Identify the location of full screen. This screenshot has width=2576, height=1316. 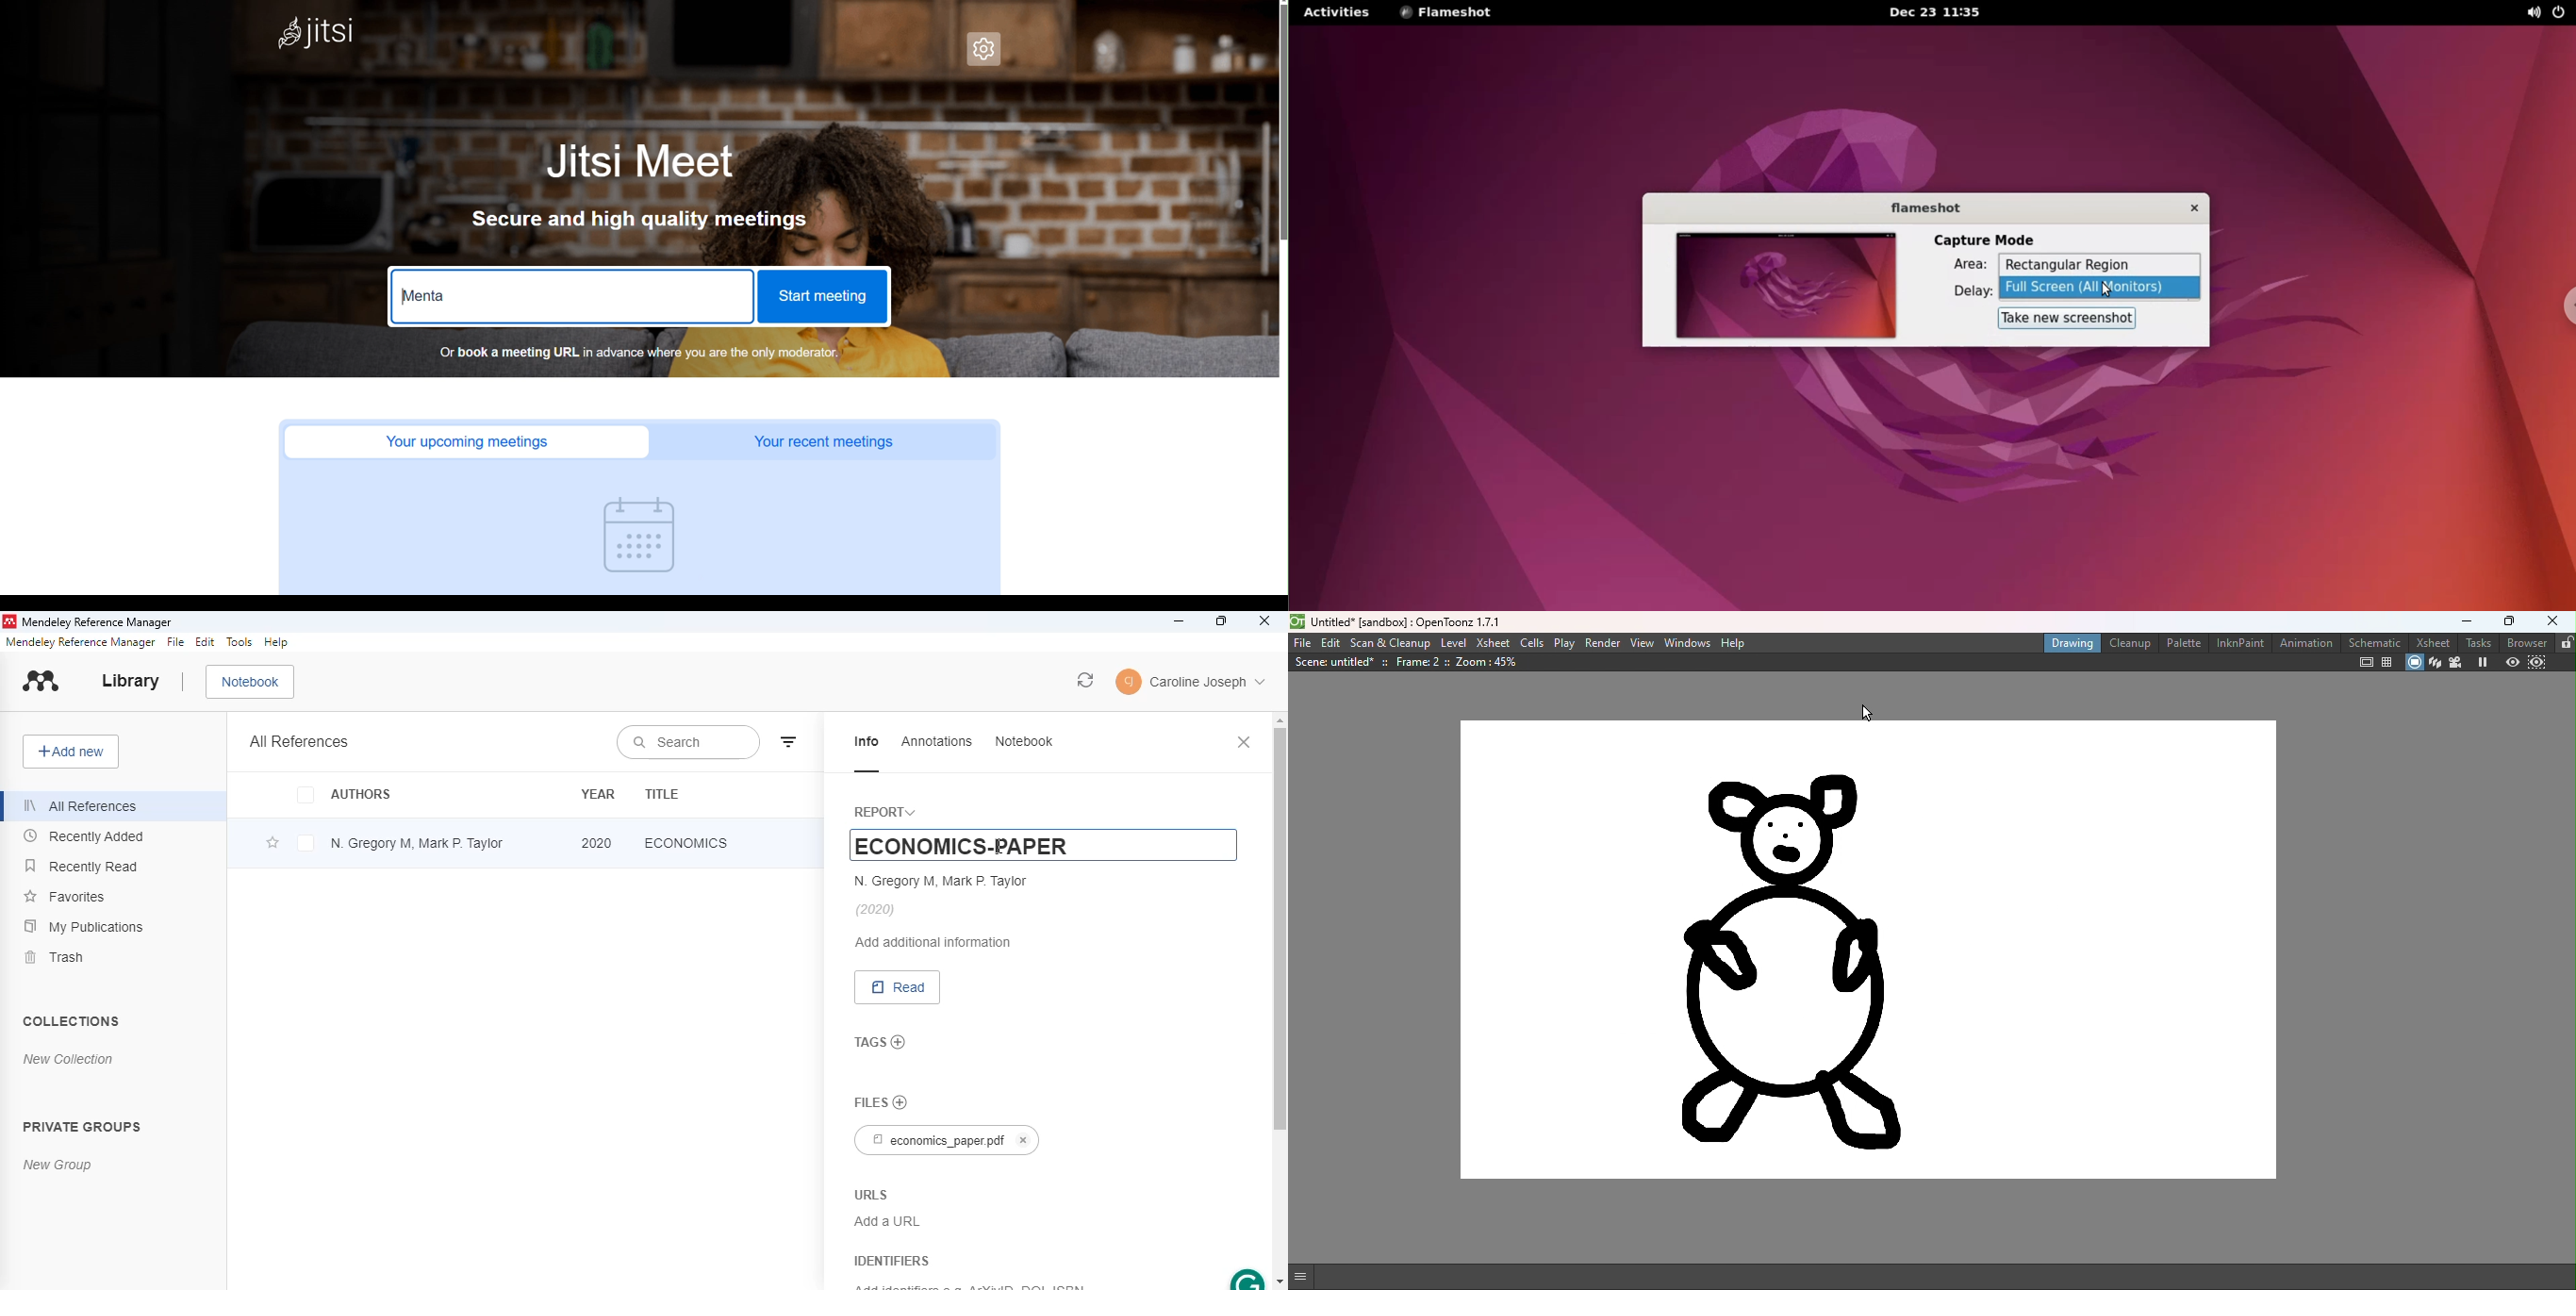
(2103, 289).